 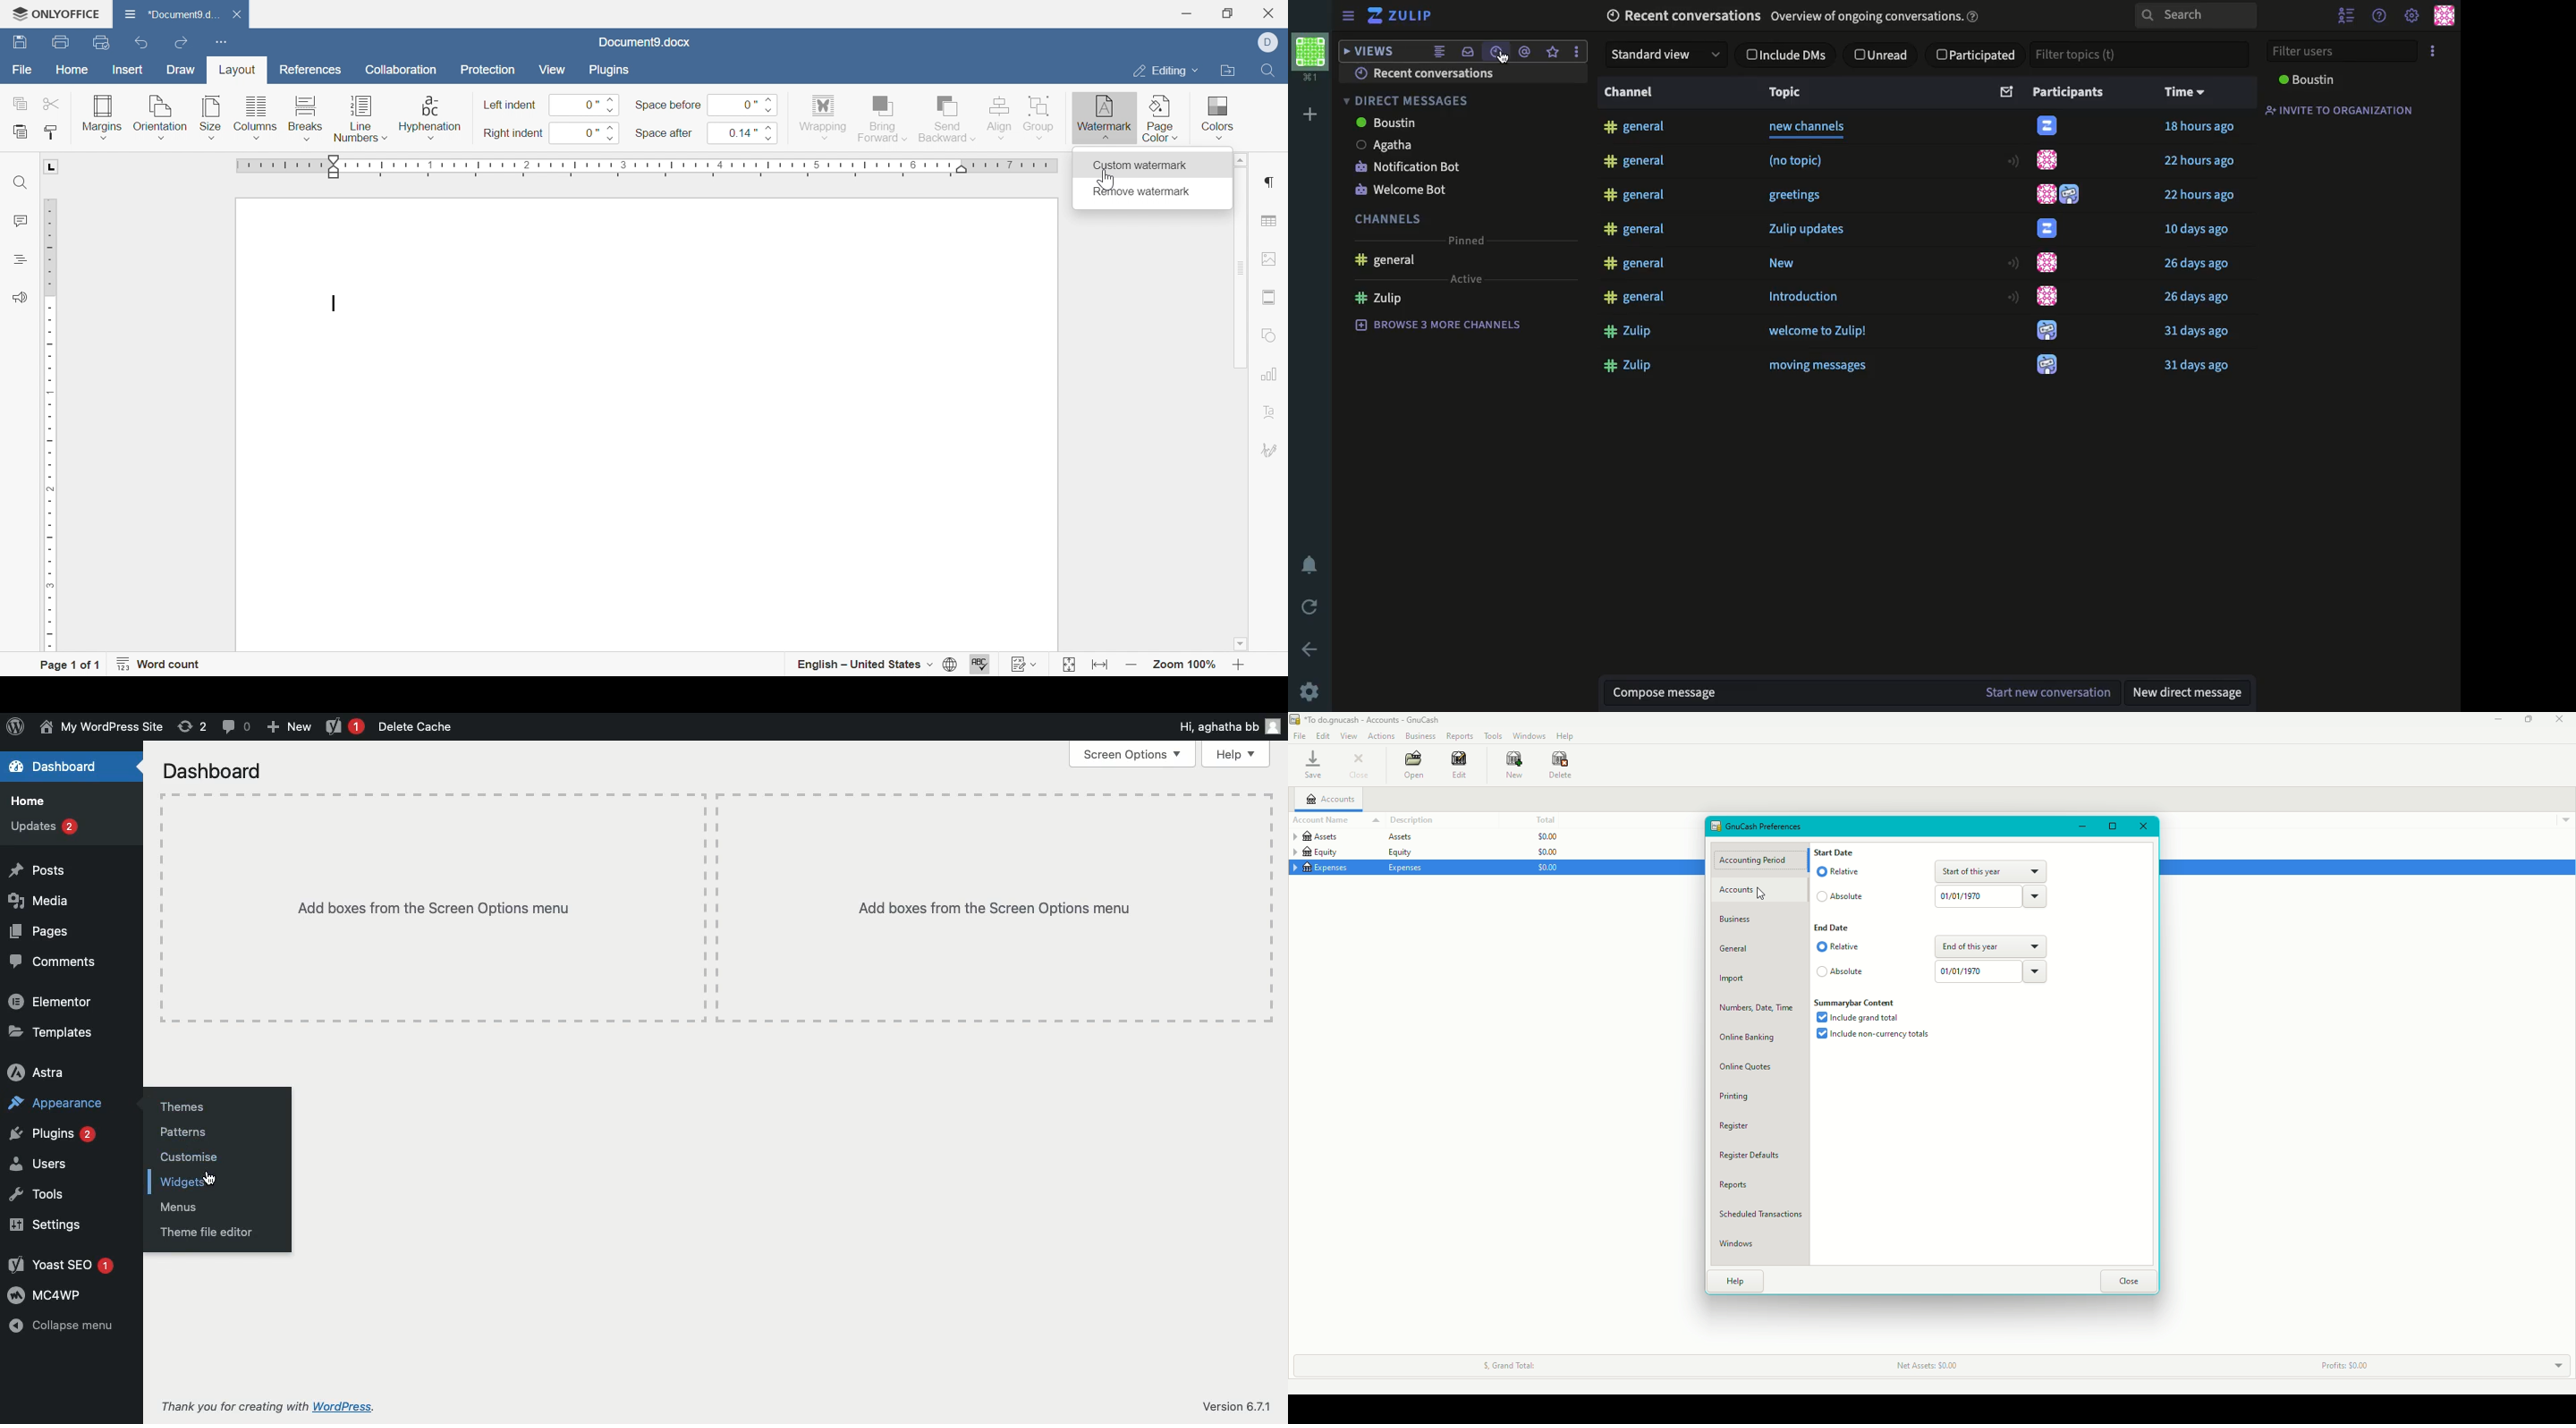 I want to click on user profile, so click(x=2050, y=125).